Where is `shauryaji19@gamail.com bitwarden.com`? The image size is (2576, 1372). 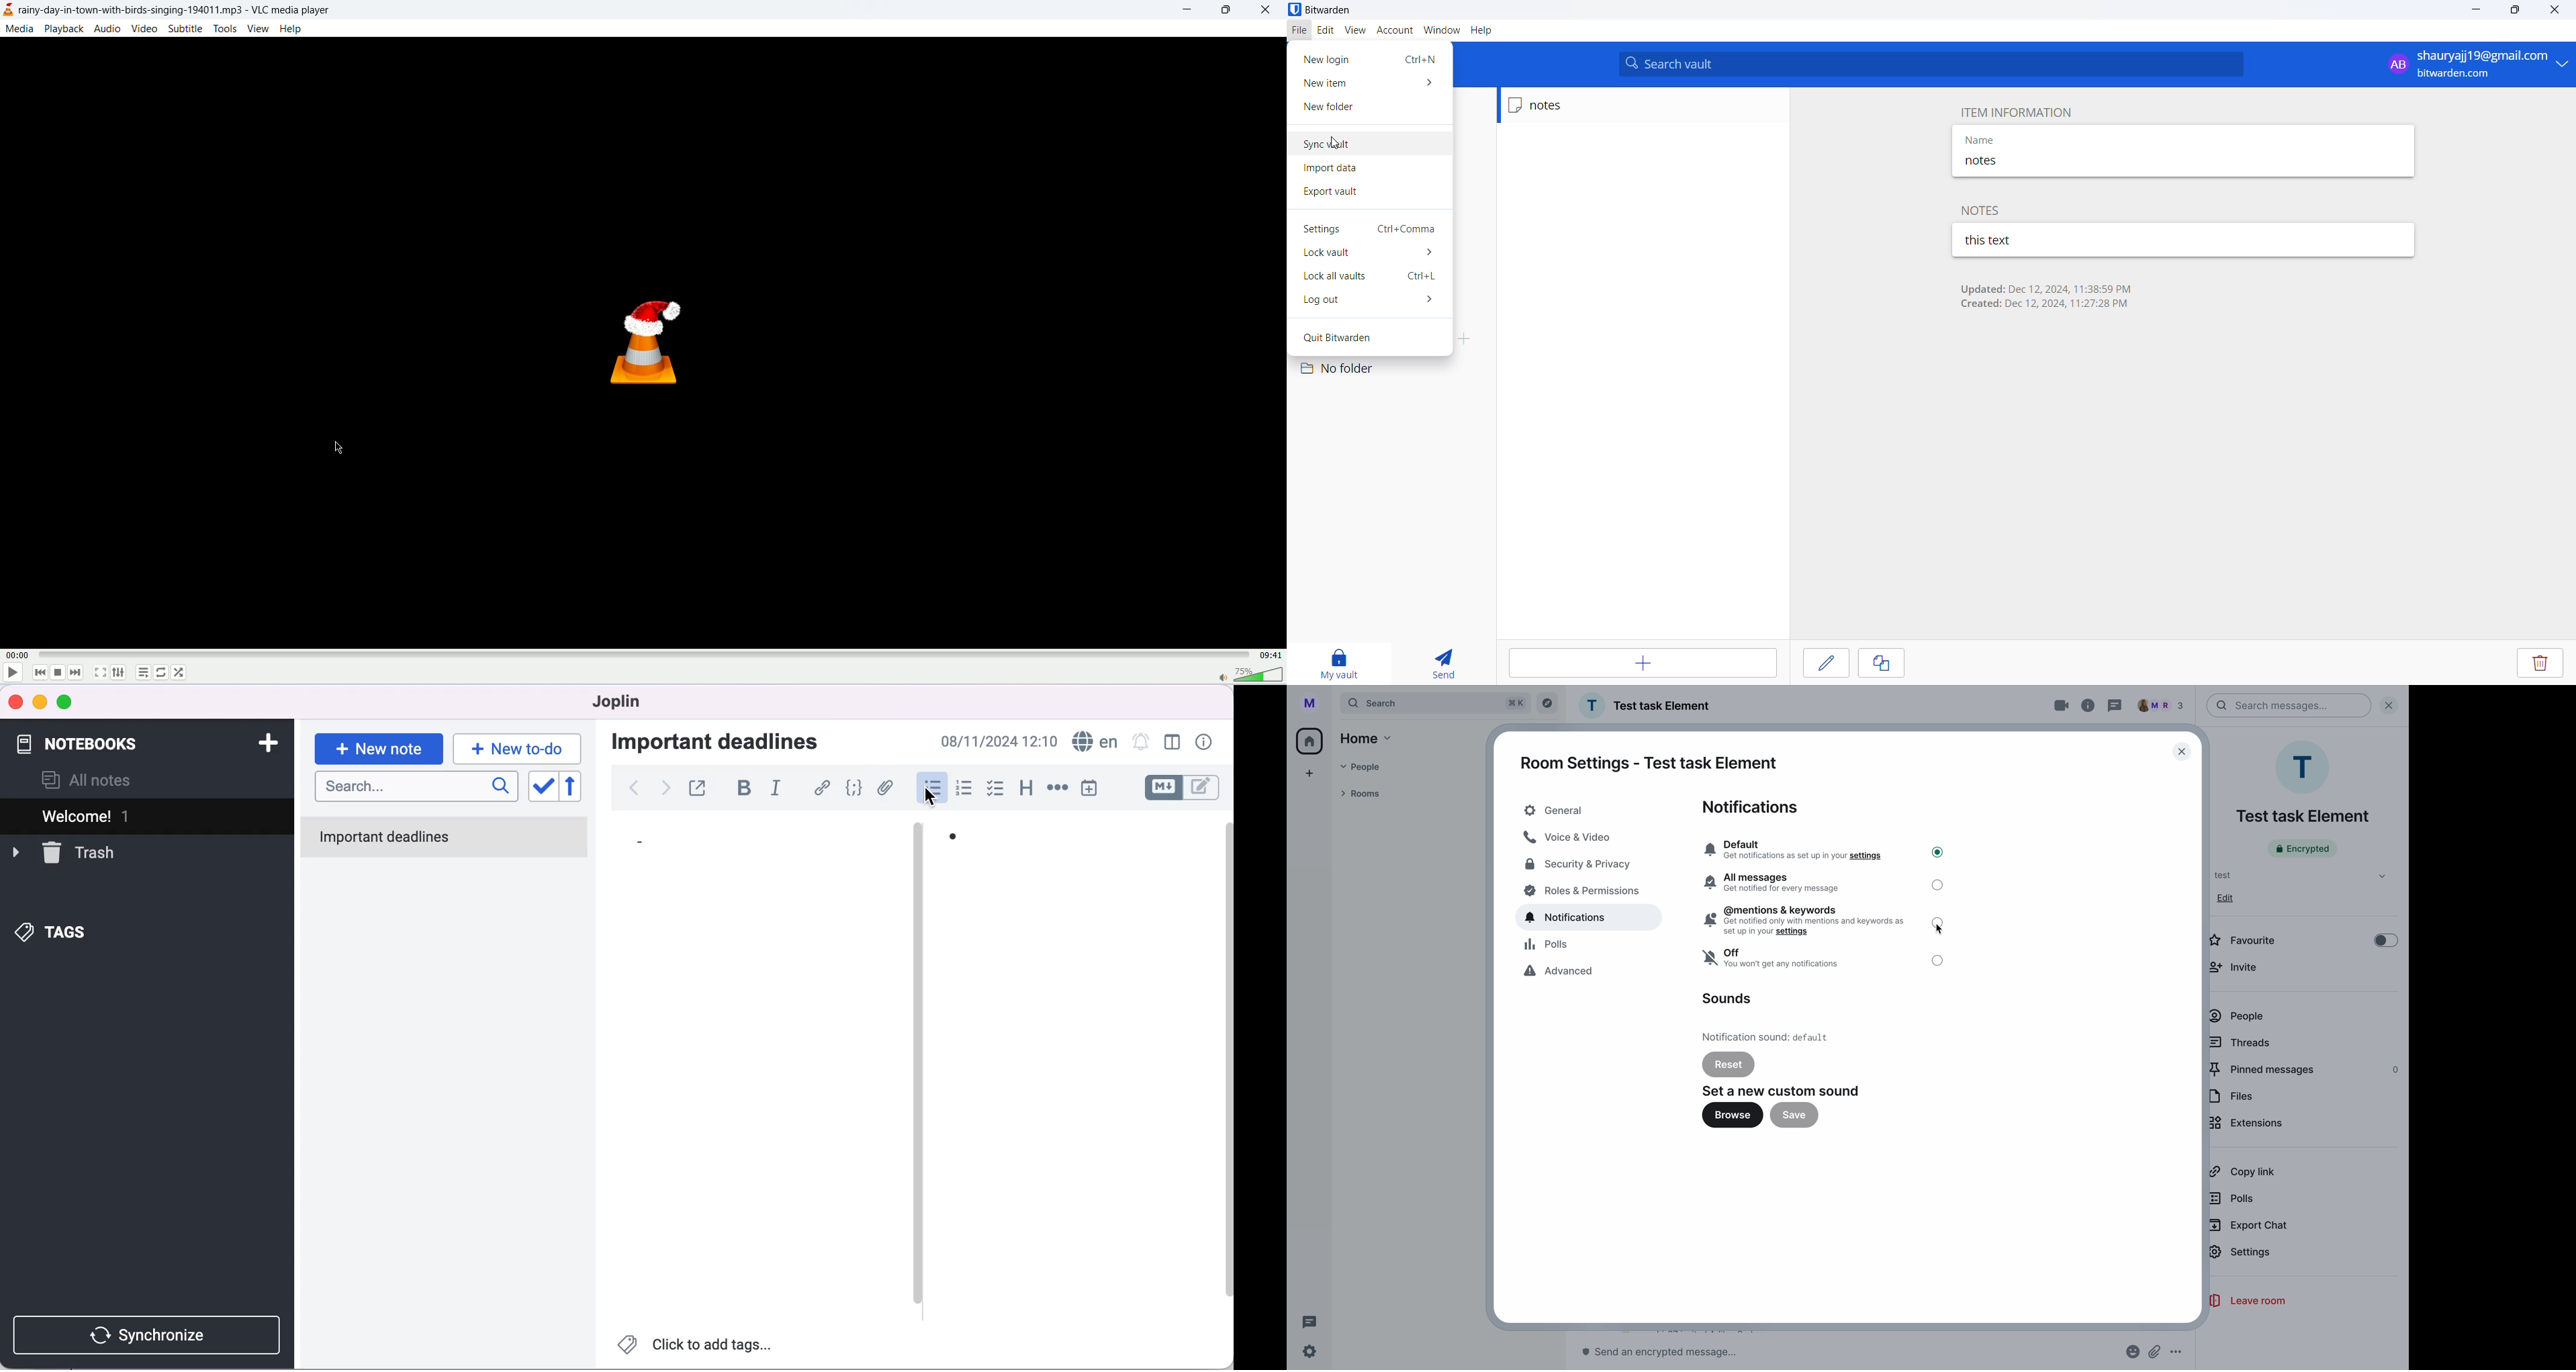 shauryaji19@gamail.com bitwarden.com is located at coordinates (2479, 66).